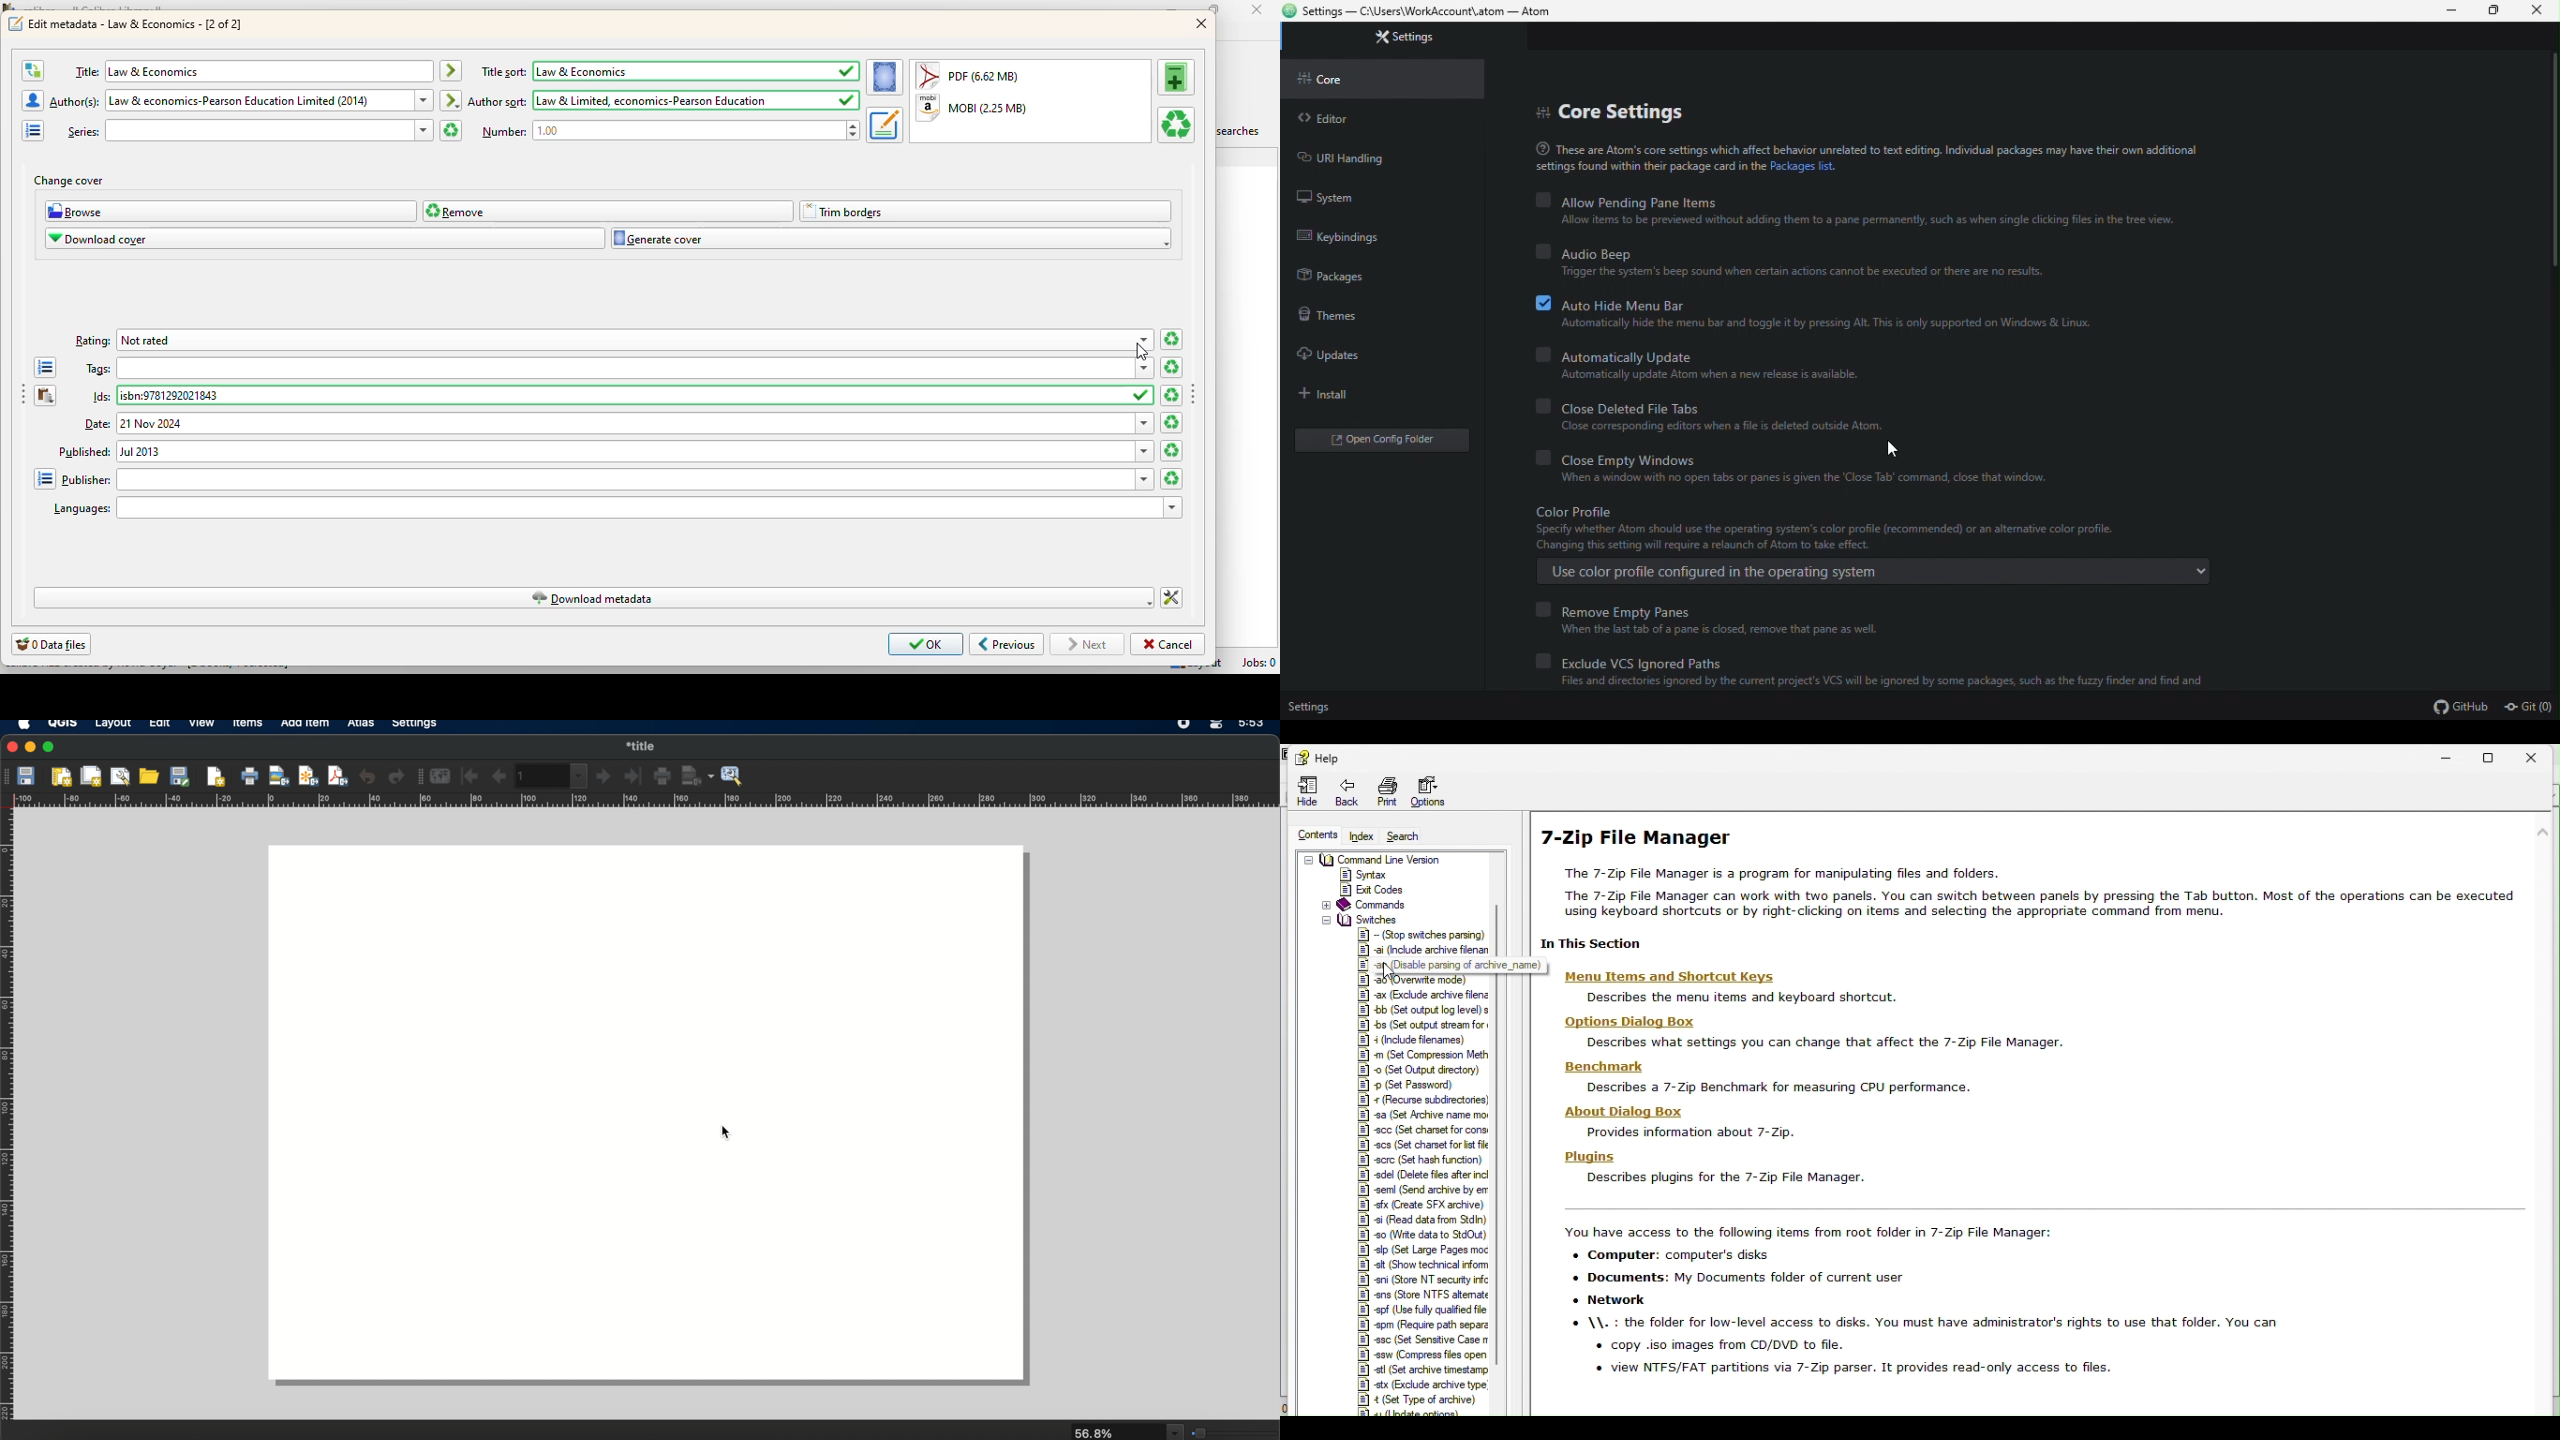 This screenshot has height=1456, width=2576. I want to click on |B] ani (Store NT securtty infc, so click(1421, 1280).